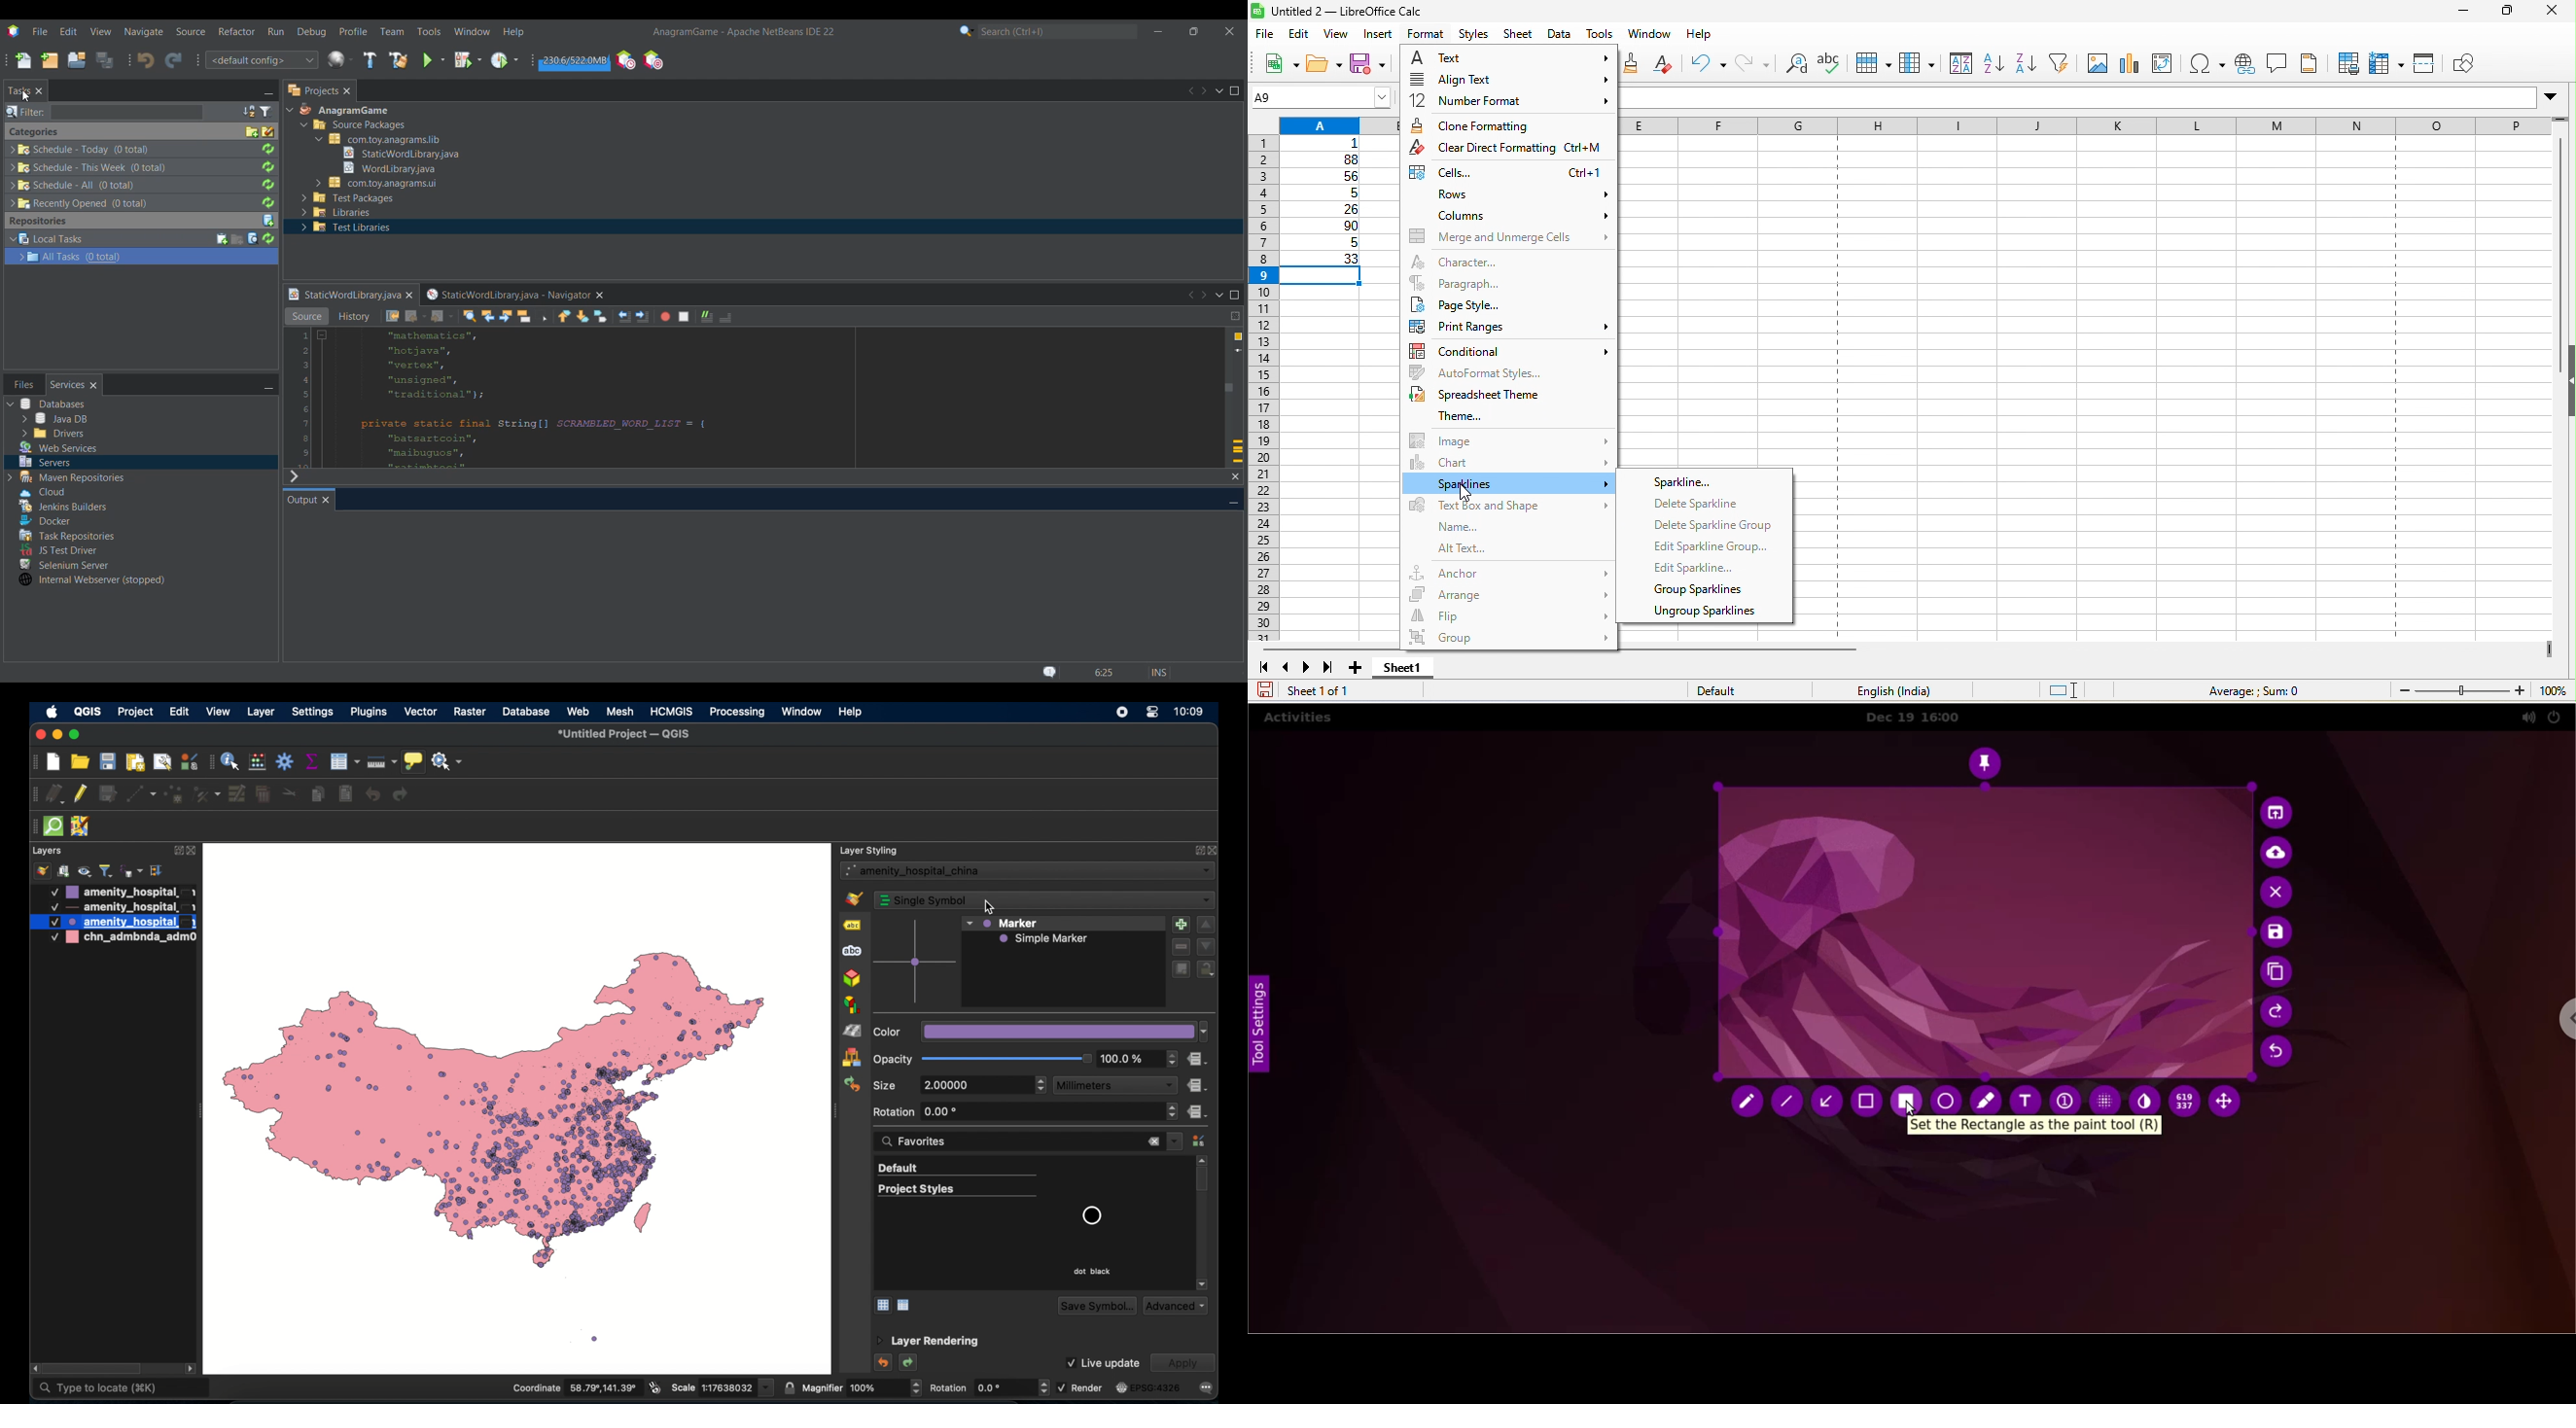  Describe the element at coordinates (28, 98) in the screenshot. I see `cursor` at that location.